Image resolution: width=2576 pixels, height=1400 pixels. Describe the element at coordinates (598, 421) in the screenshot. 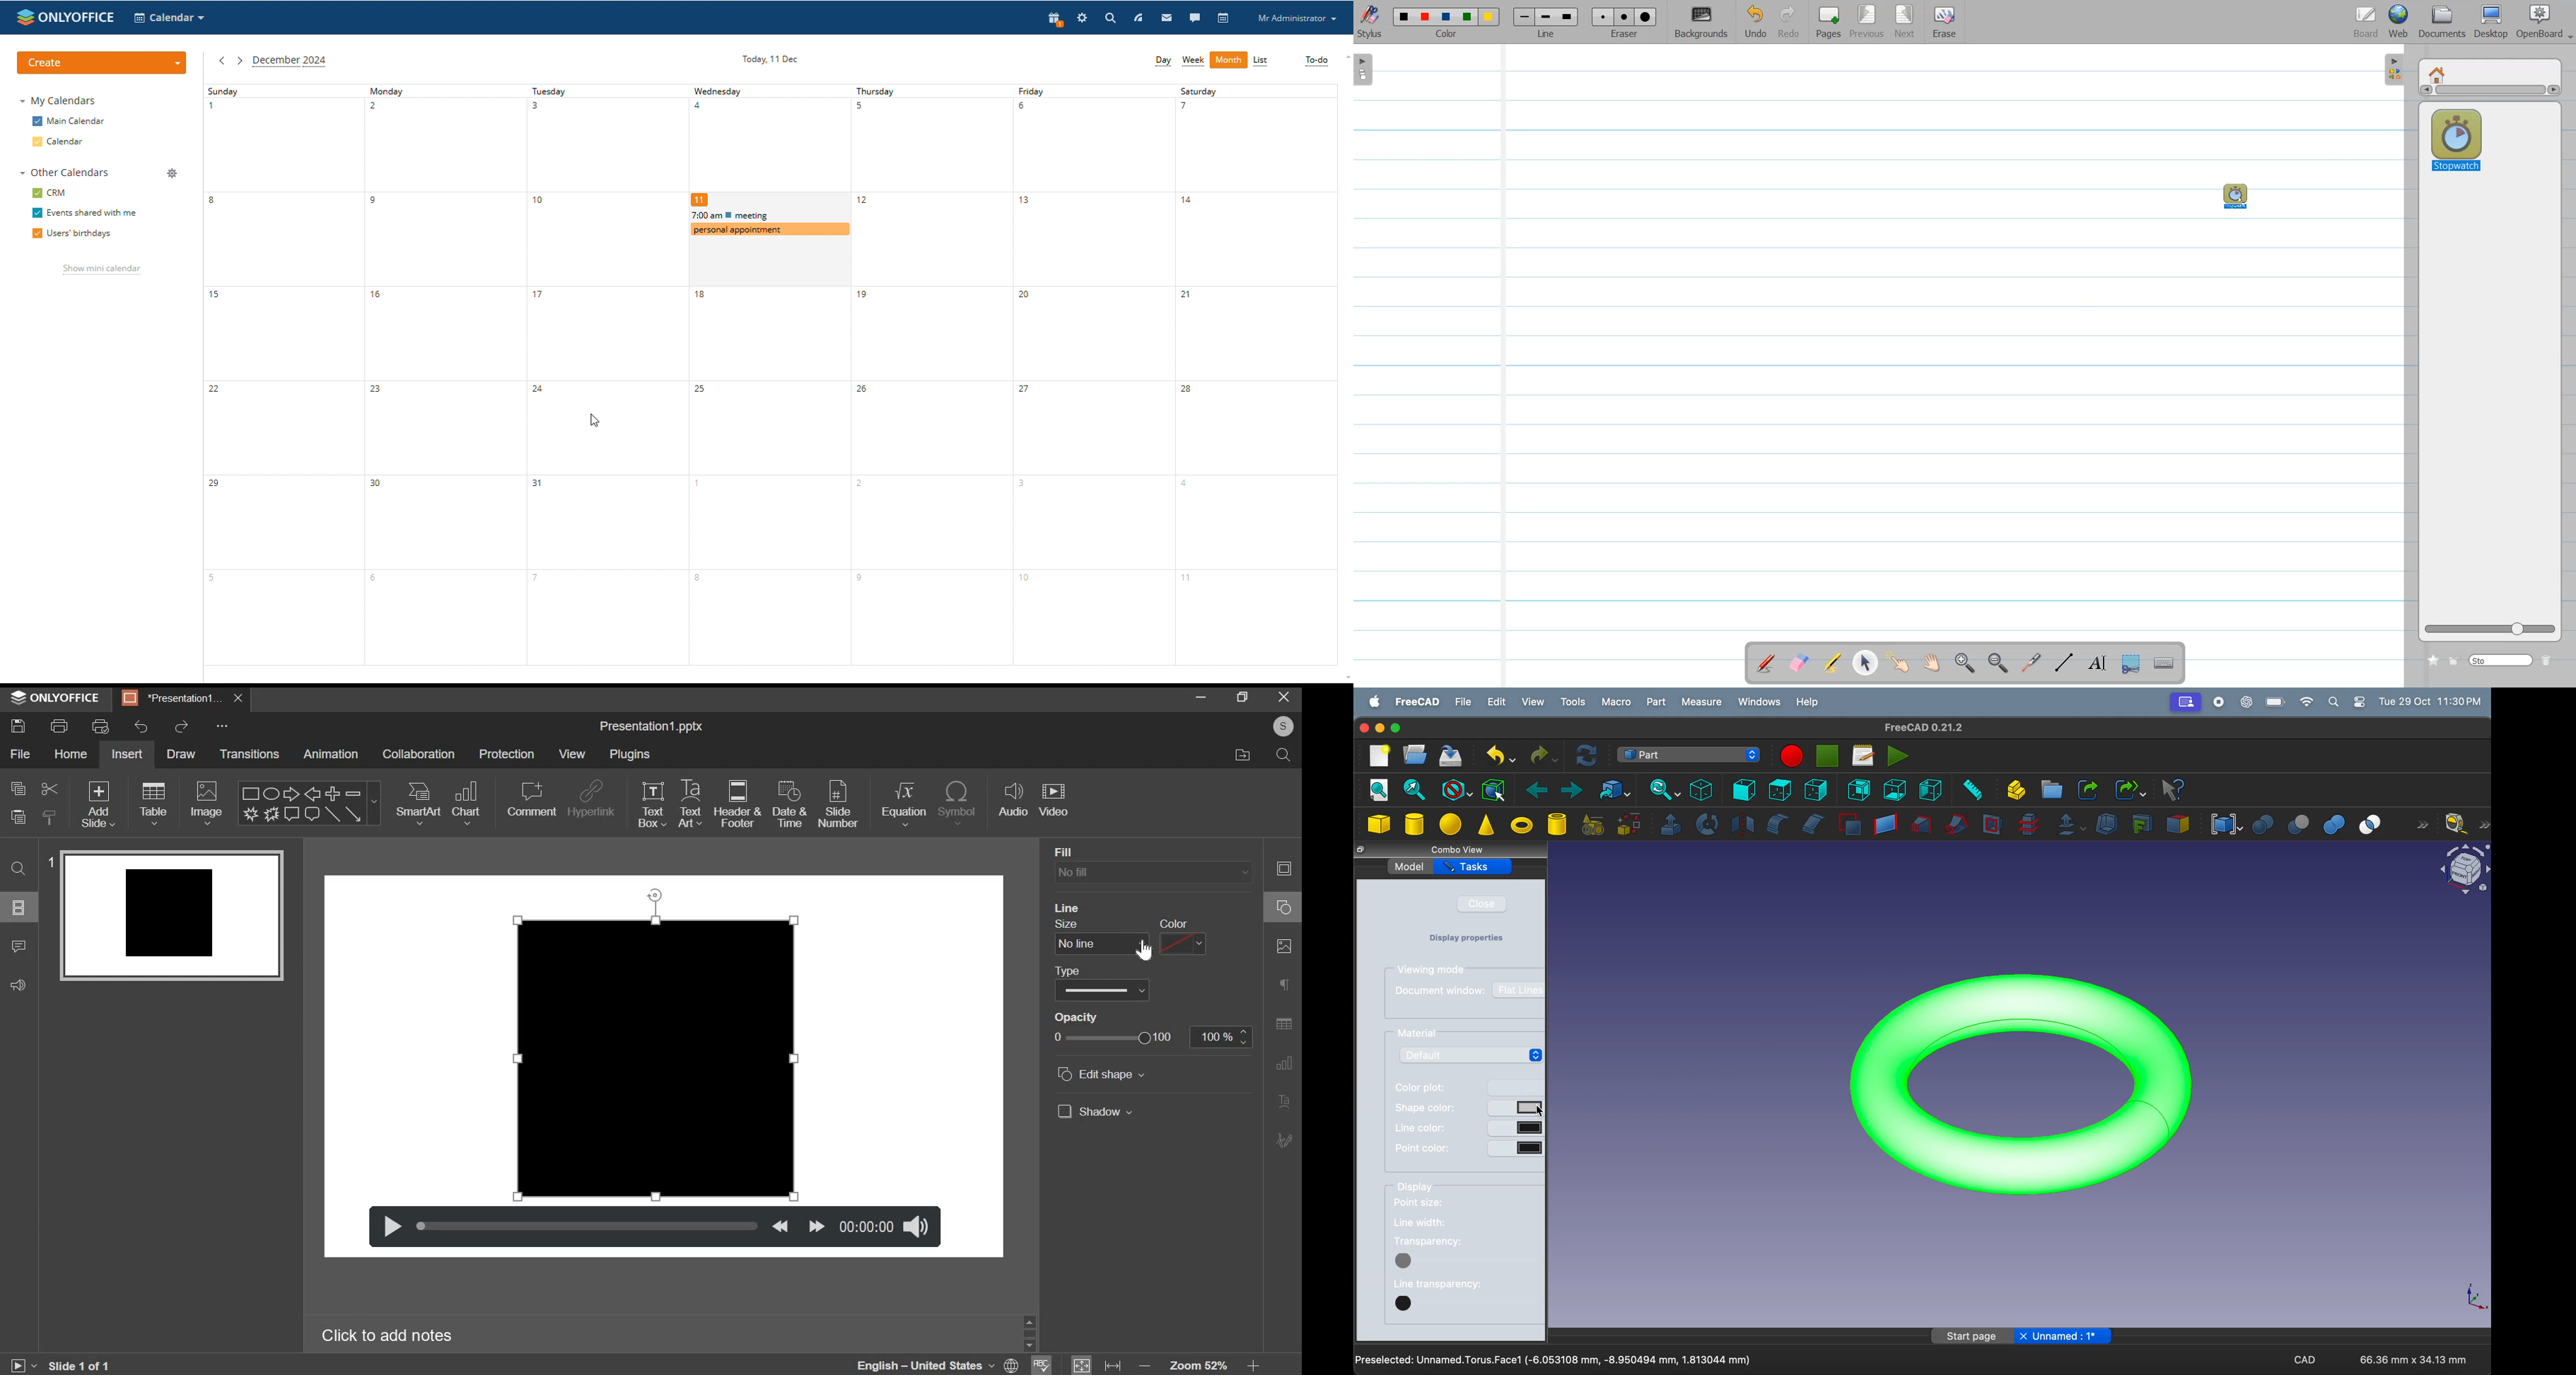

I see `mouse pointer` at that location.